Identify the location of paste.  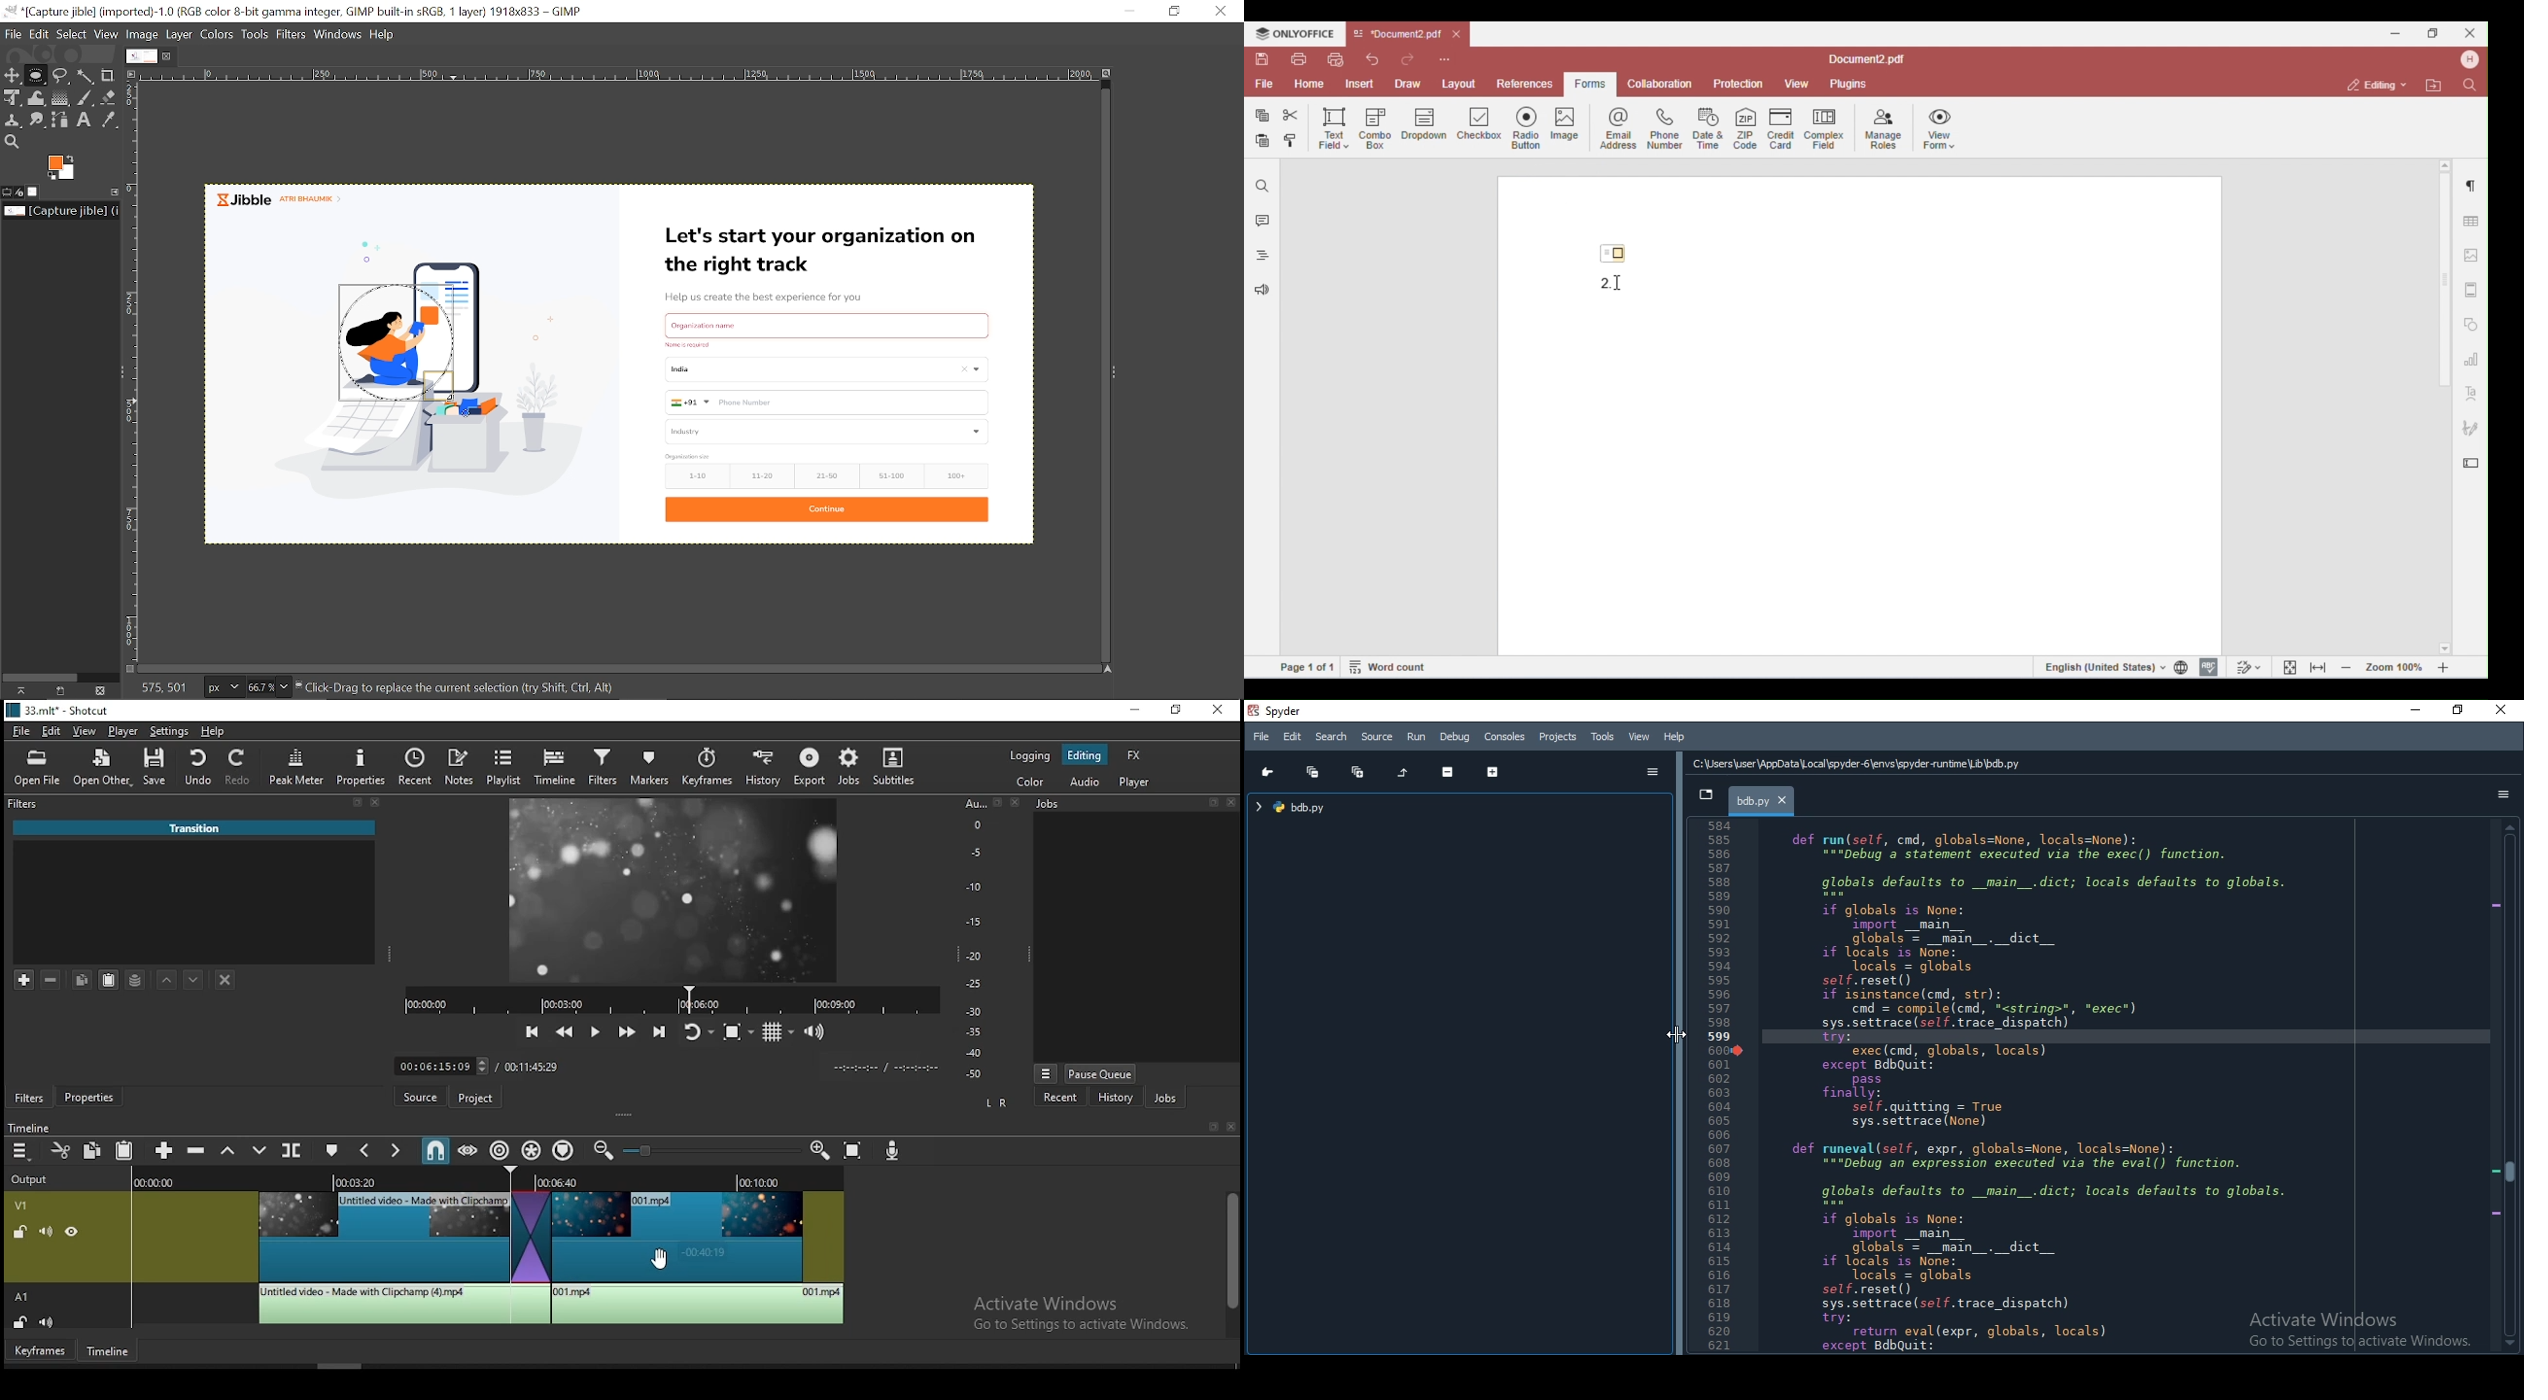
(123, 1149).